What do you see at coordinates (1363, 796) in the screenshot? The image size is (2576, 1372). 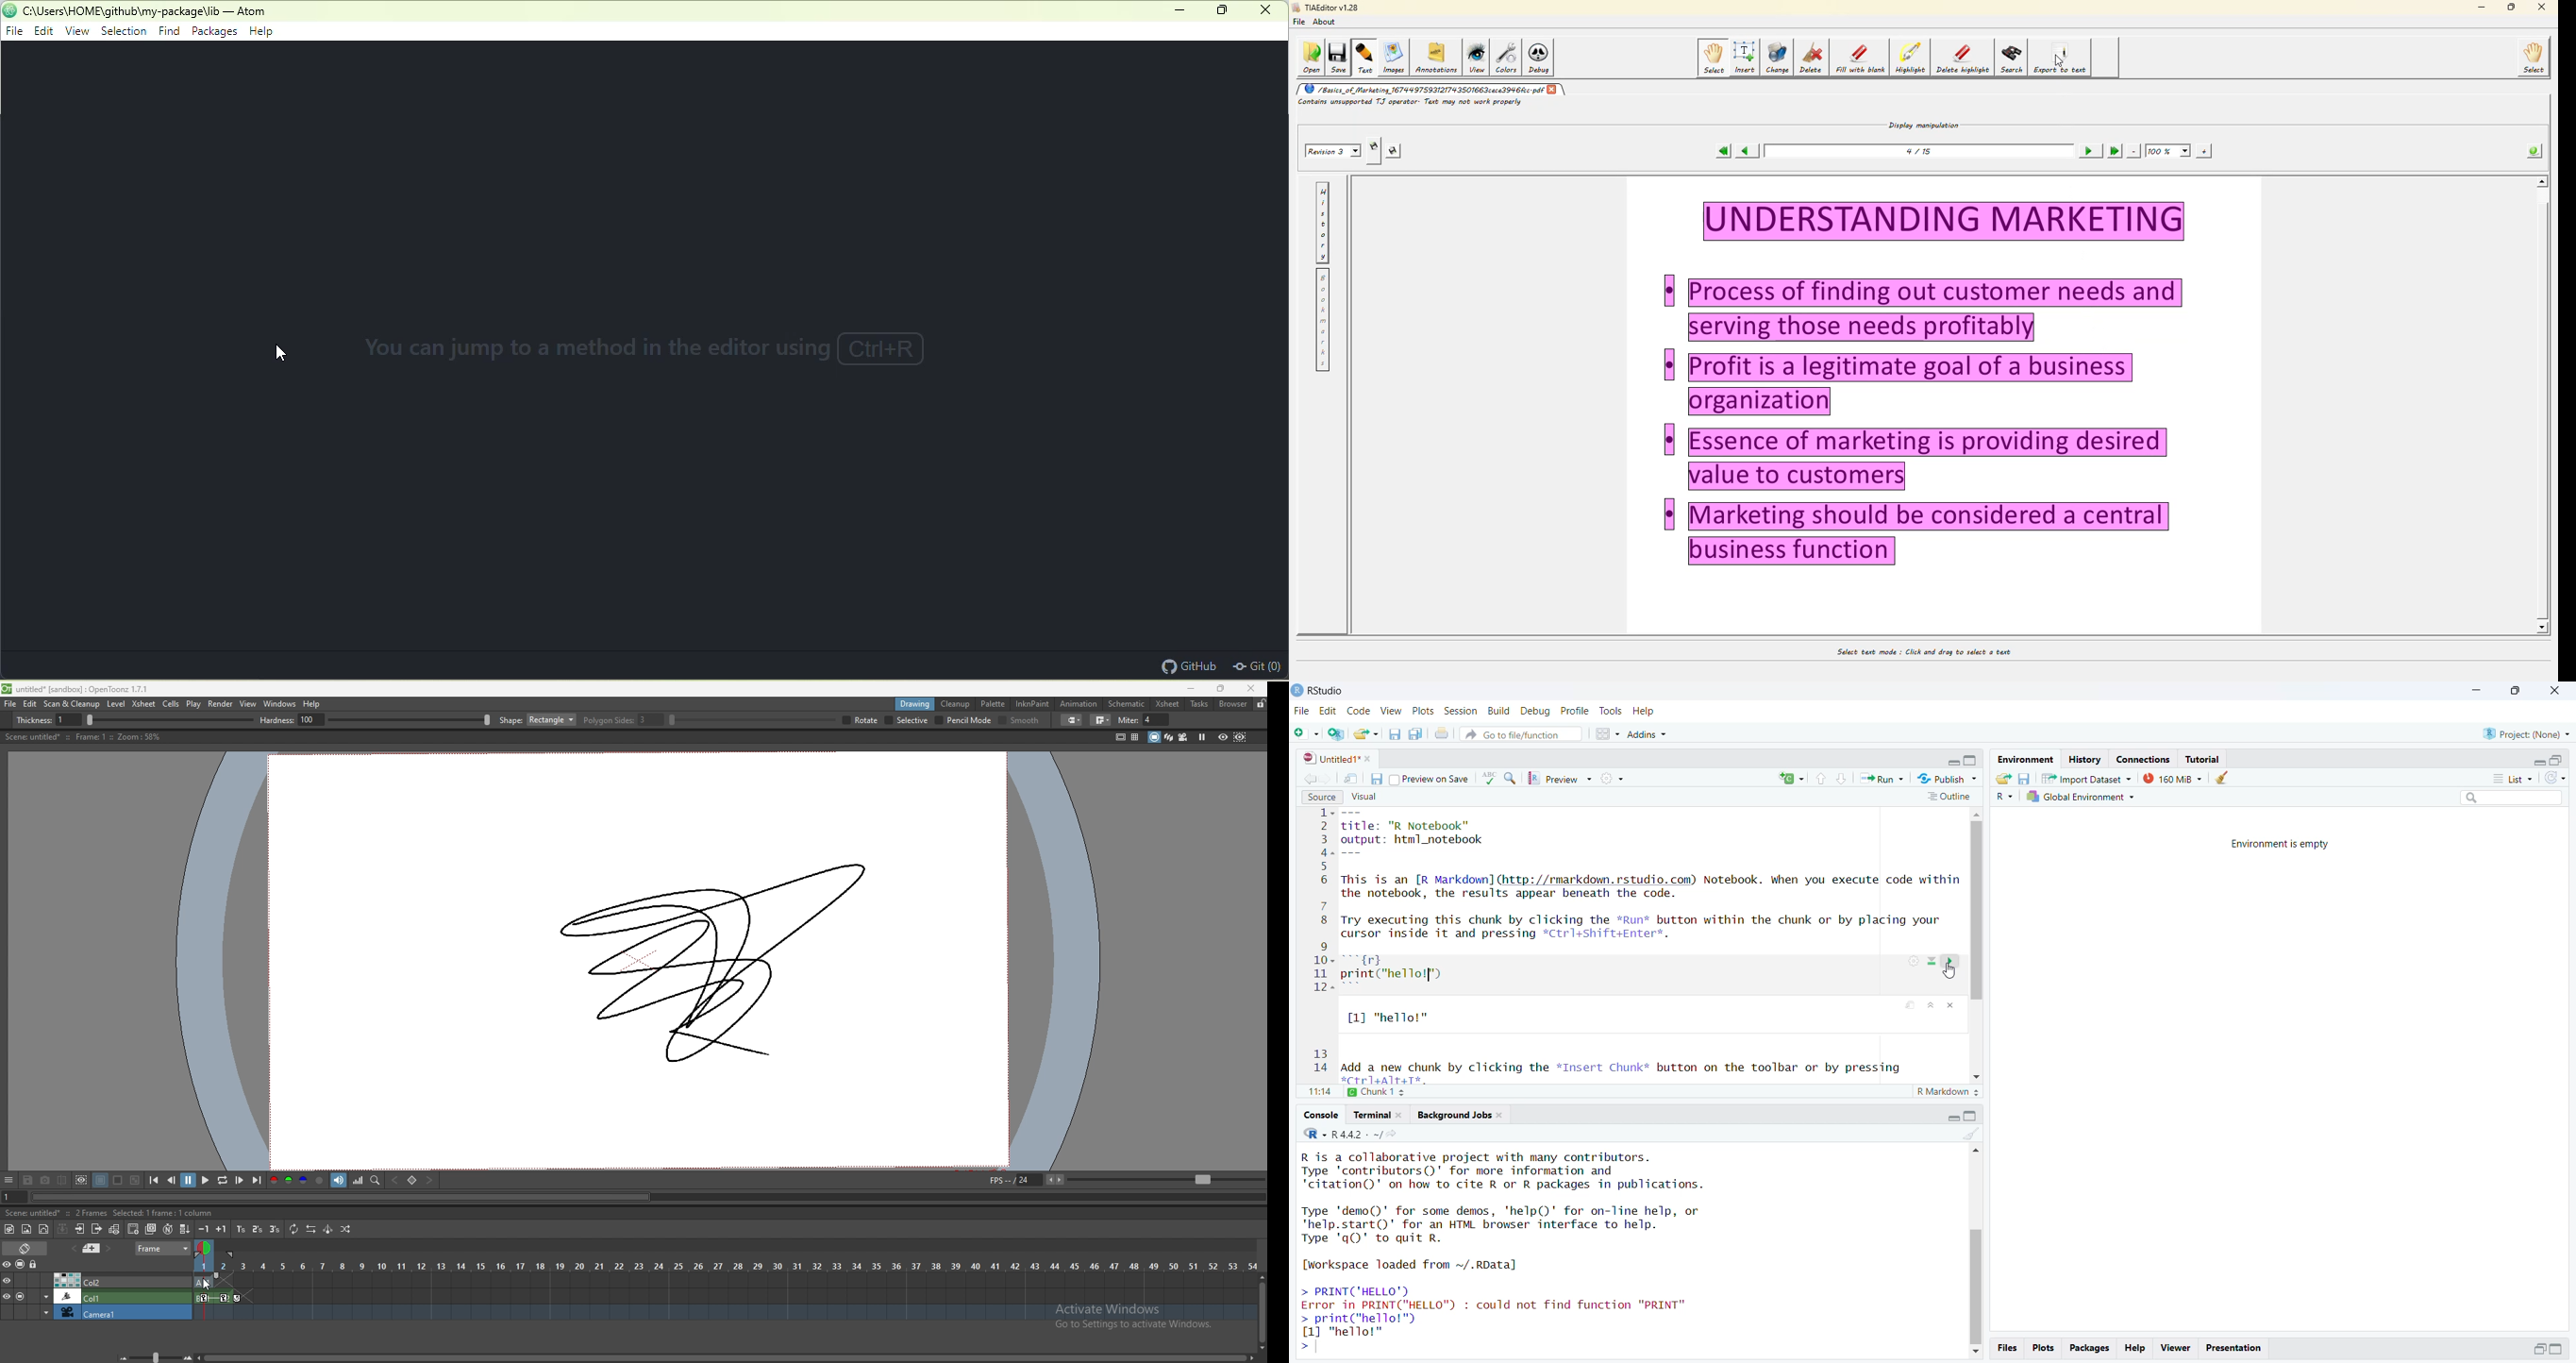 I see `visual` at bounding box center [1363, 796].